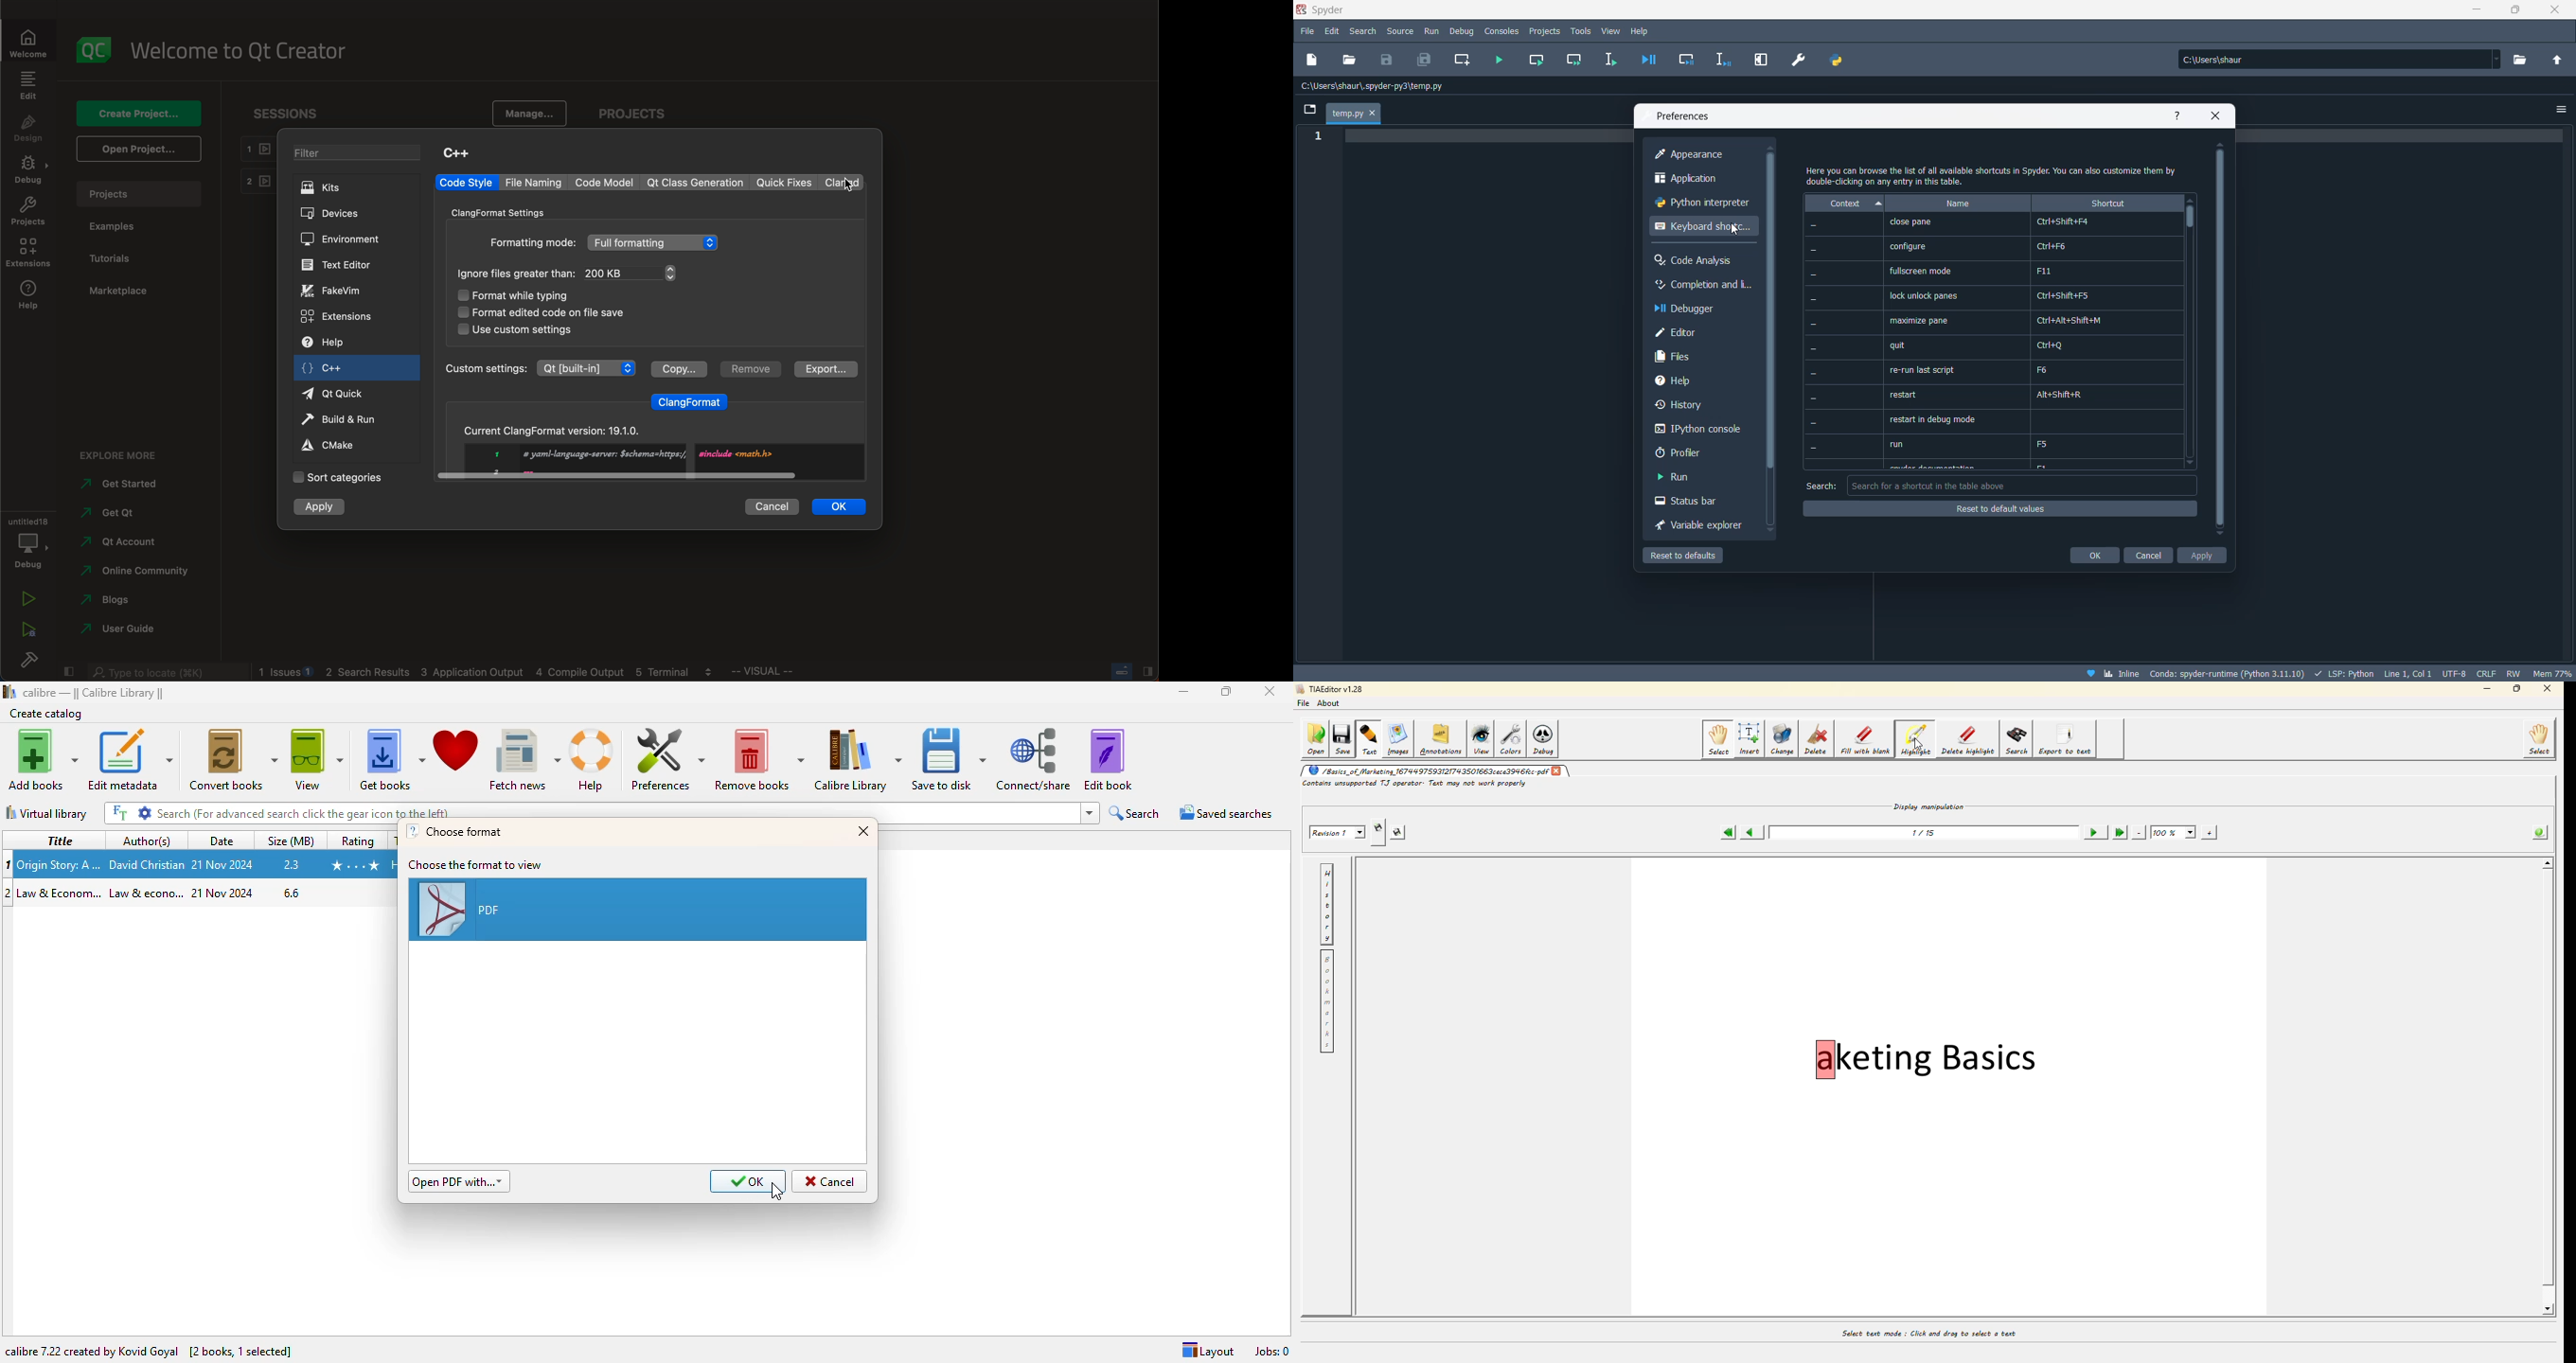 Image resolution: width=2576 pixels, height=1372 pixels. Describe the element at coordinates (355, 367) in the screenshot. I see `c++` at that location.